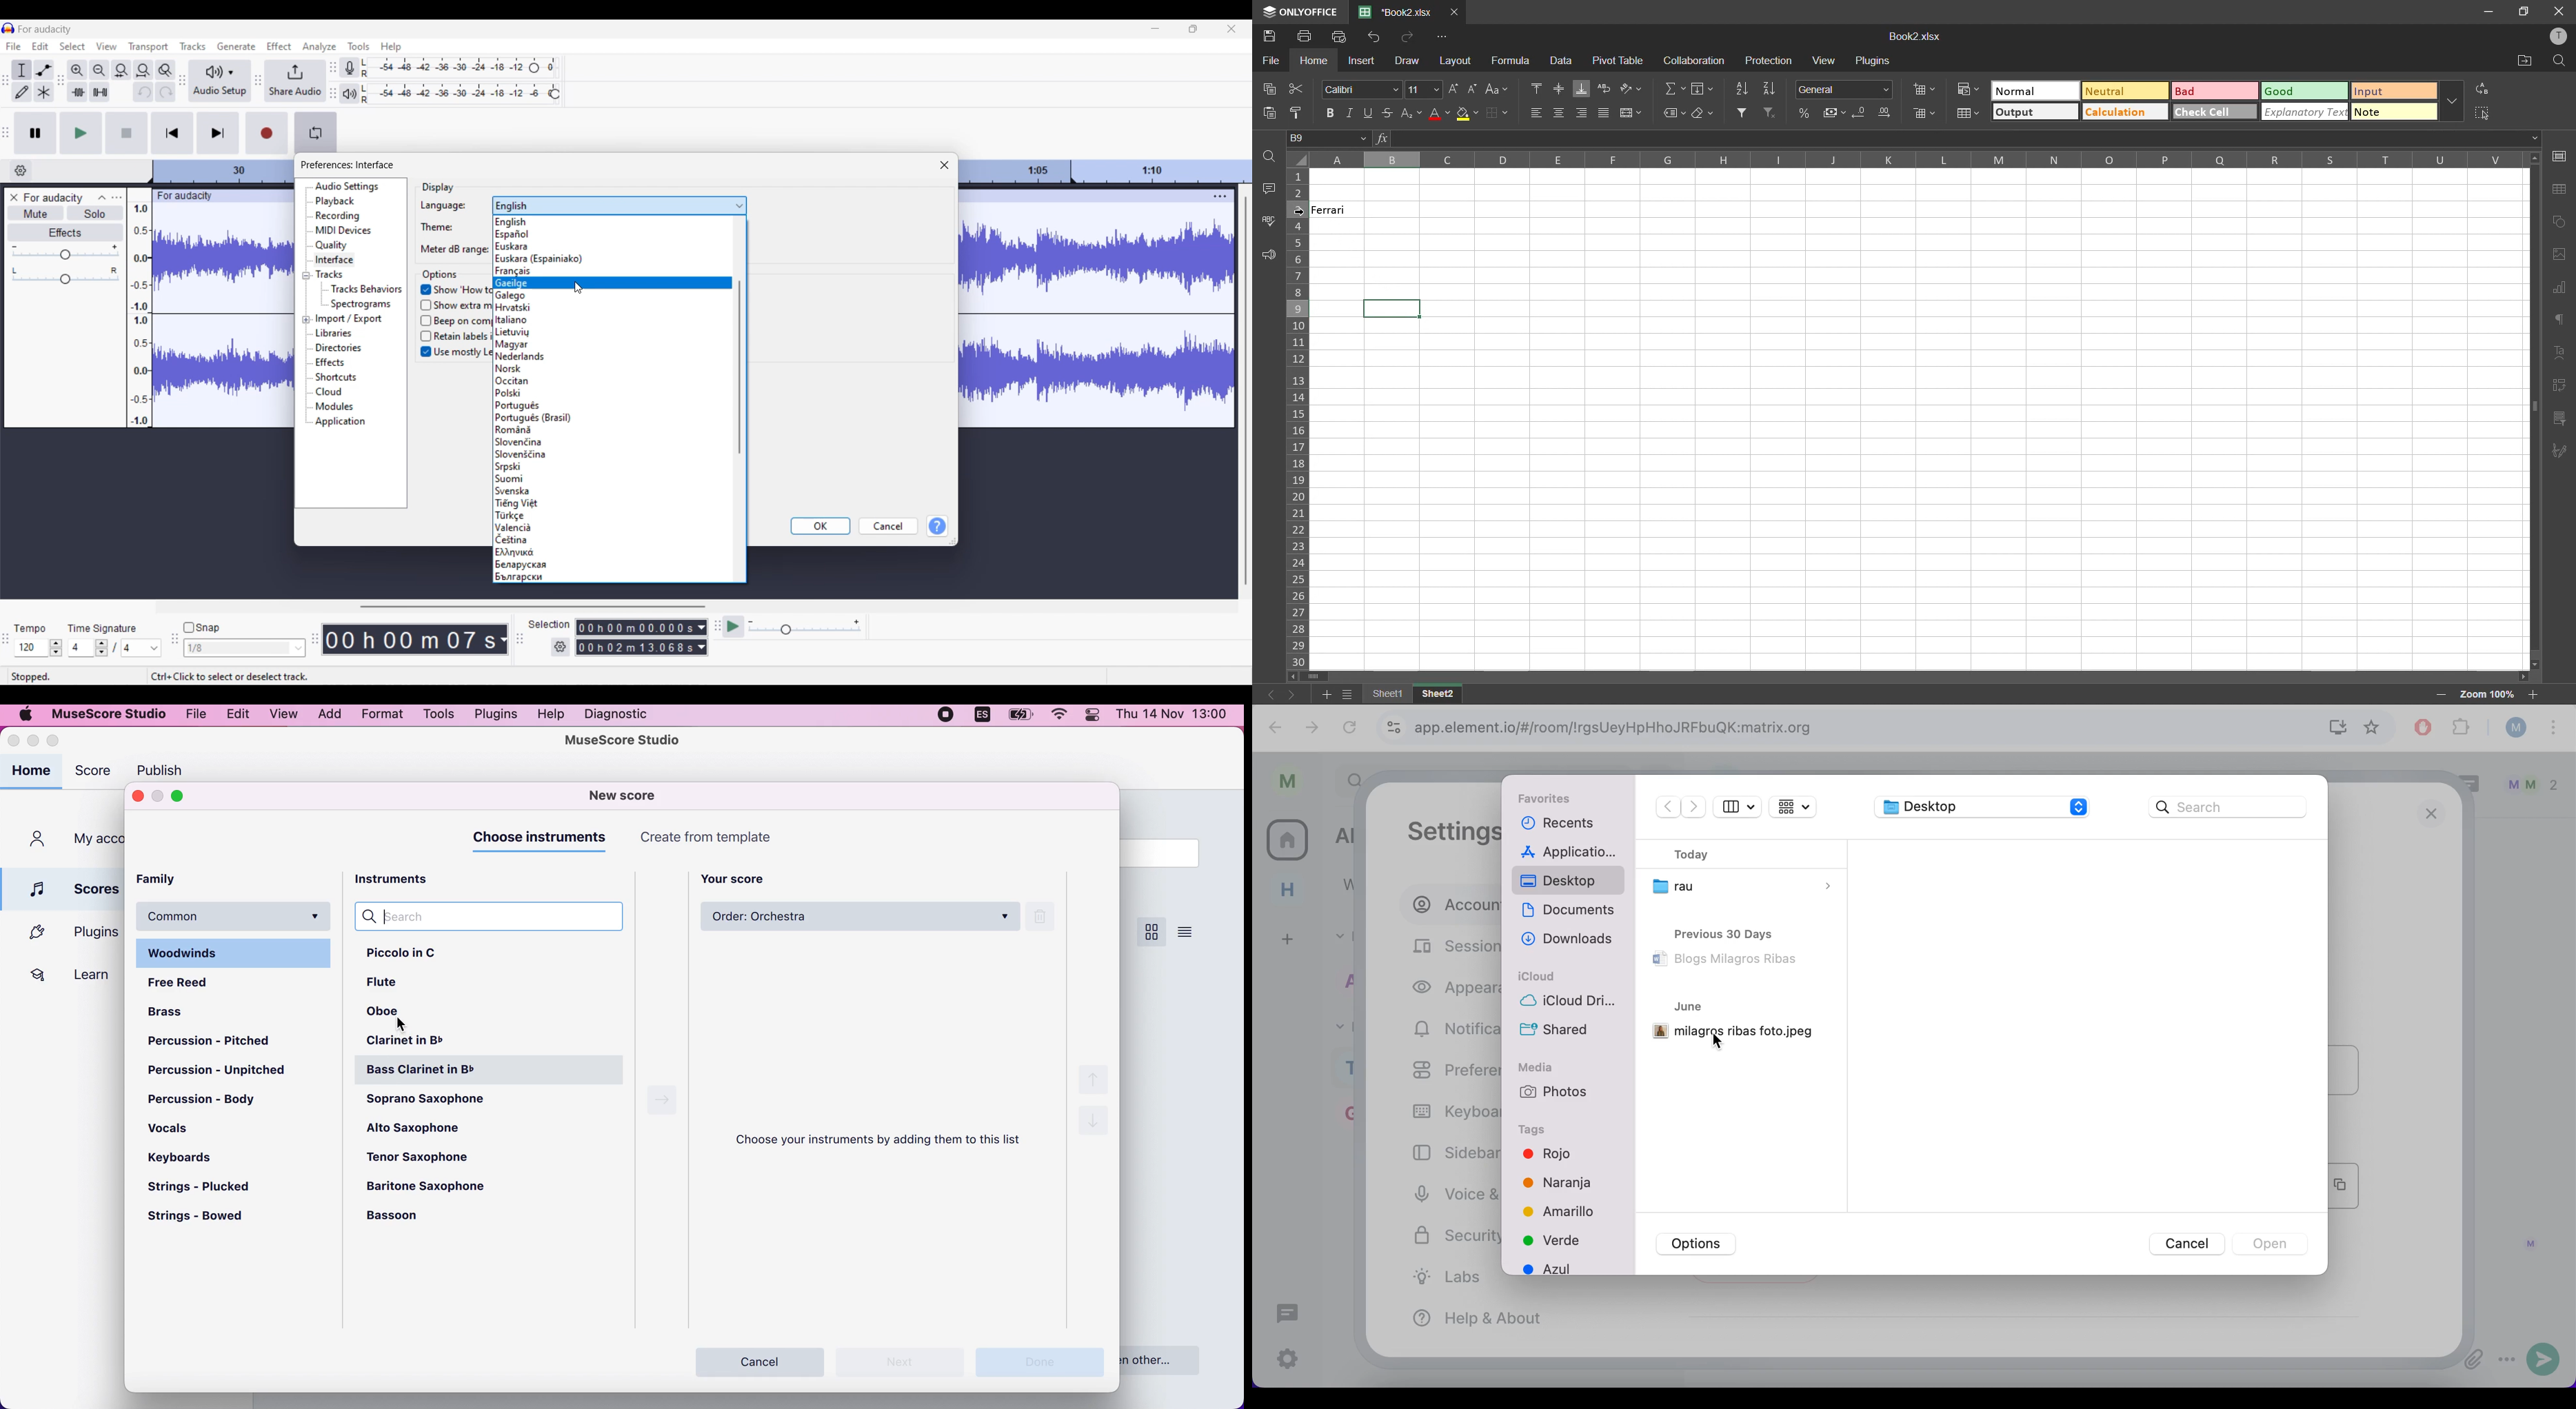 Image resolution: width=2576 pixels, height=1428 pixels. What do you see at coordinates (21, 171) in the screenshot?
I see `Timeline options` at bounding box center [21, 171].